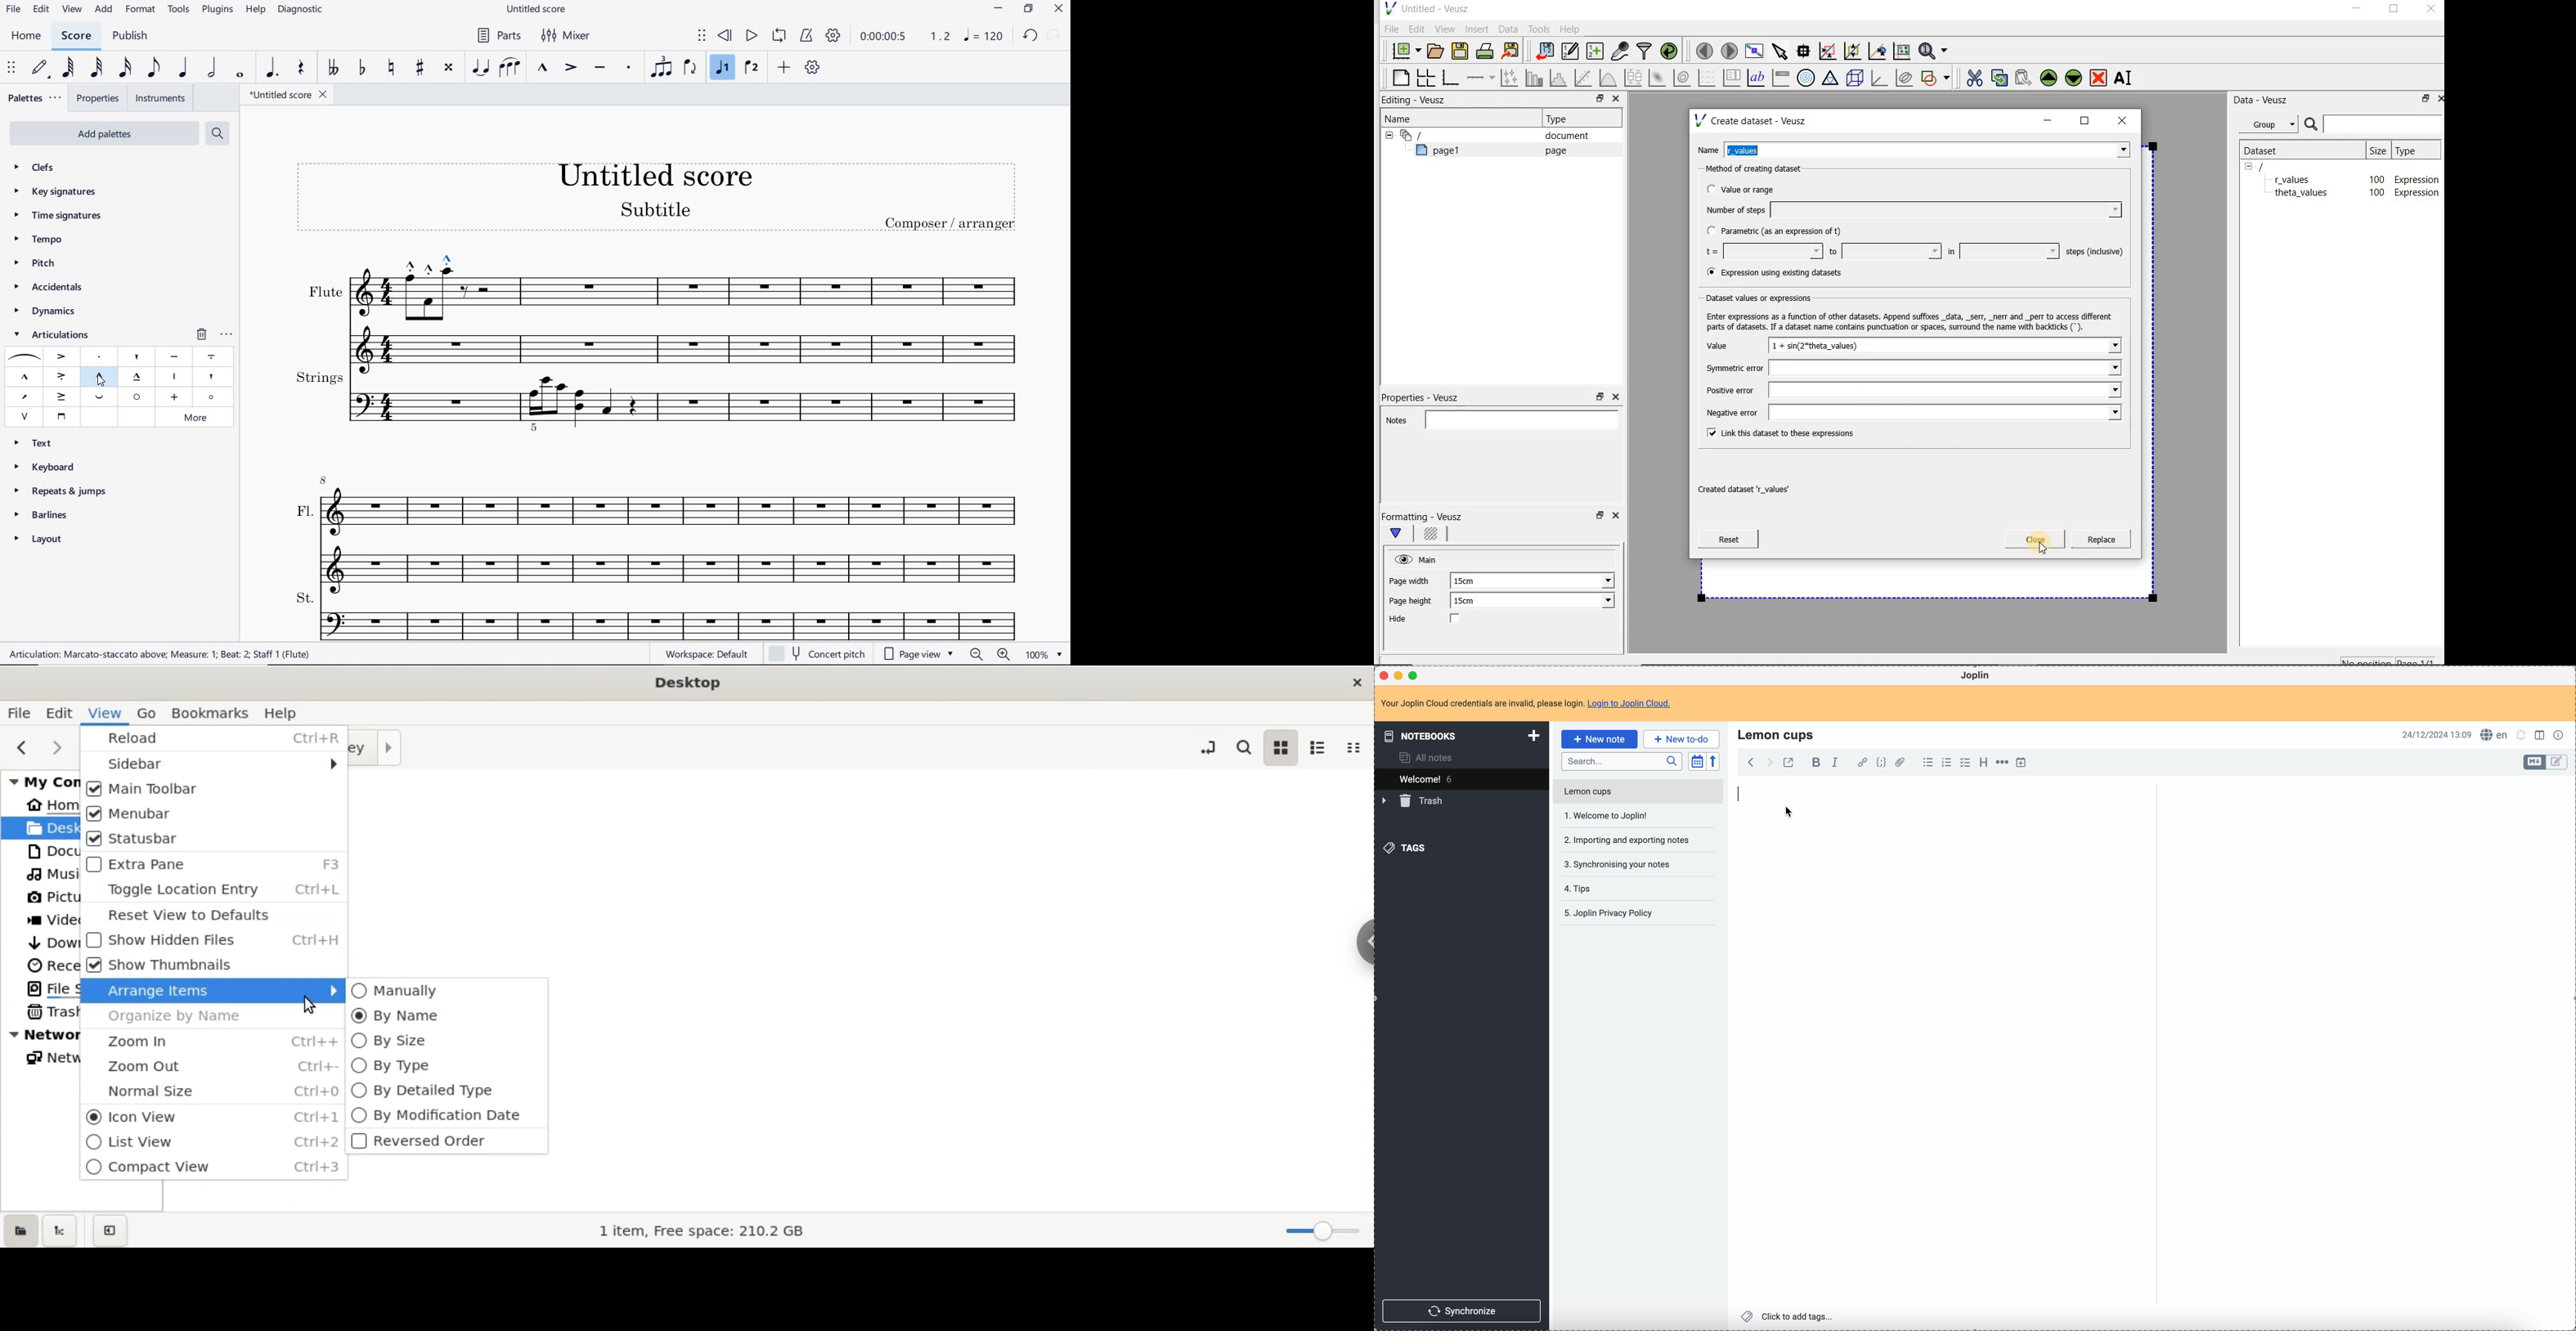 This screenshot has height=1344, width=2576. What do you see at coordinates (99, 357) in the screenshot?
I see `STACCATO ABOVE` at bounding box center [99, 357].